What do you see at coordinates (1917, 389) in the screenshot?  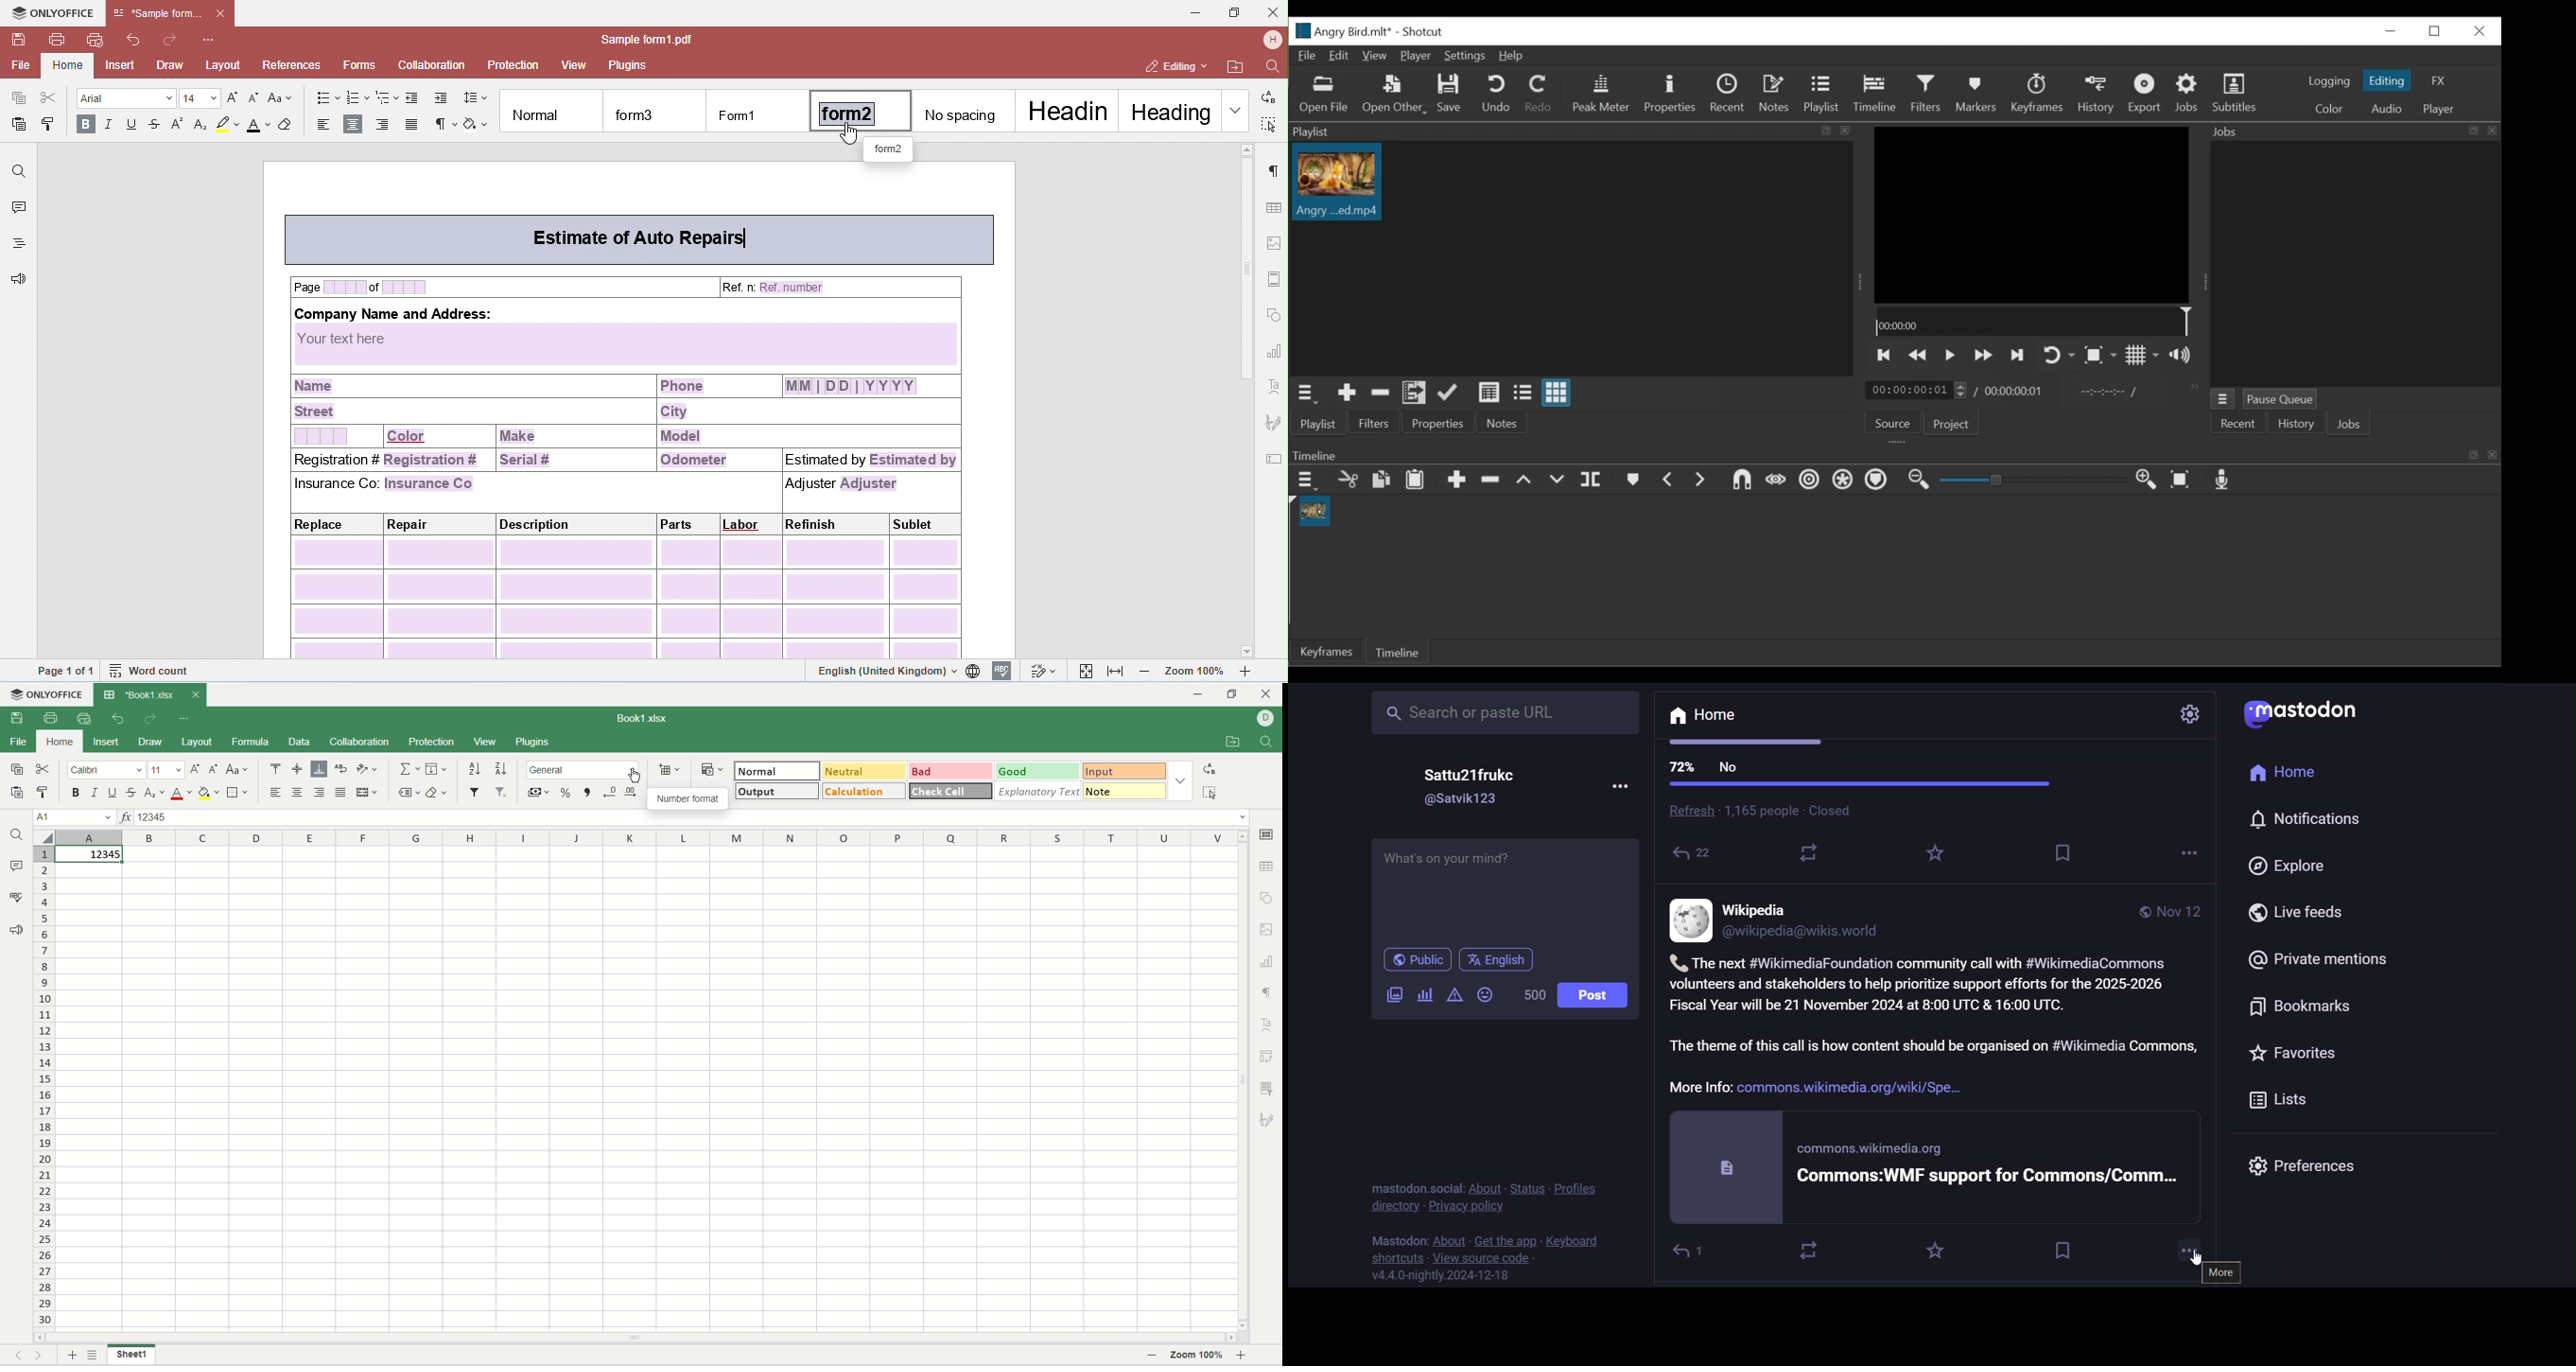 I see `Current Duration` at bounding box center [1917, 389].